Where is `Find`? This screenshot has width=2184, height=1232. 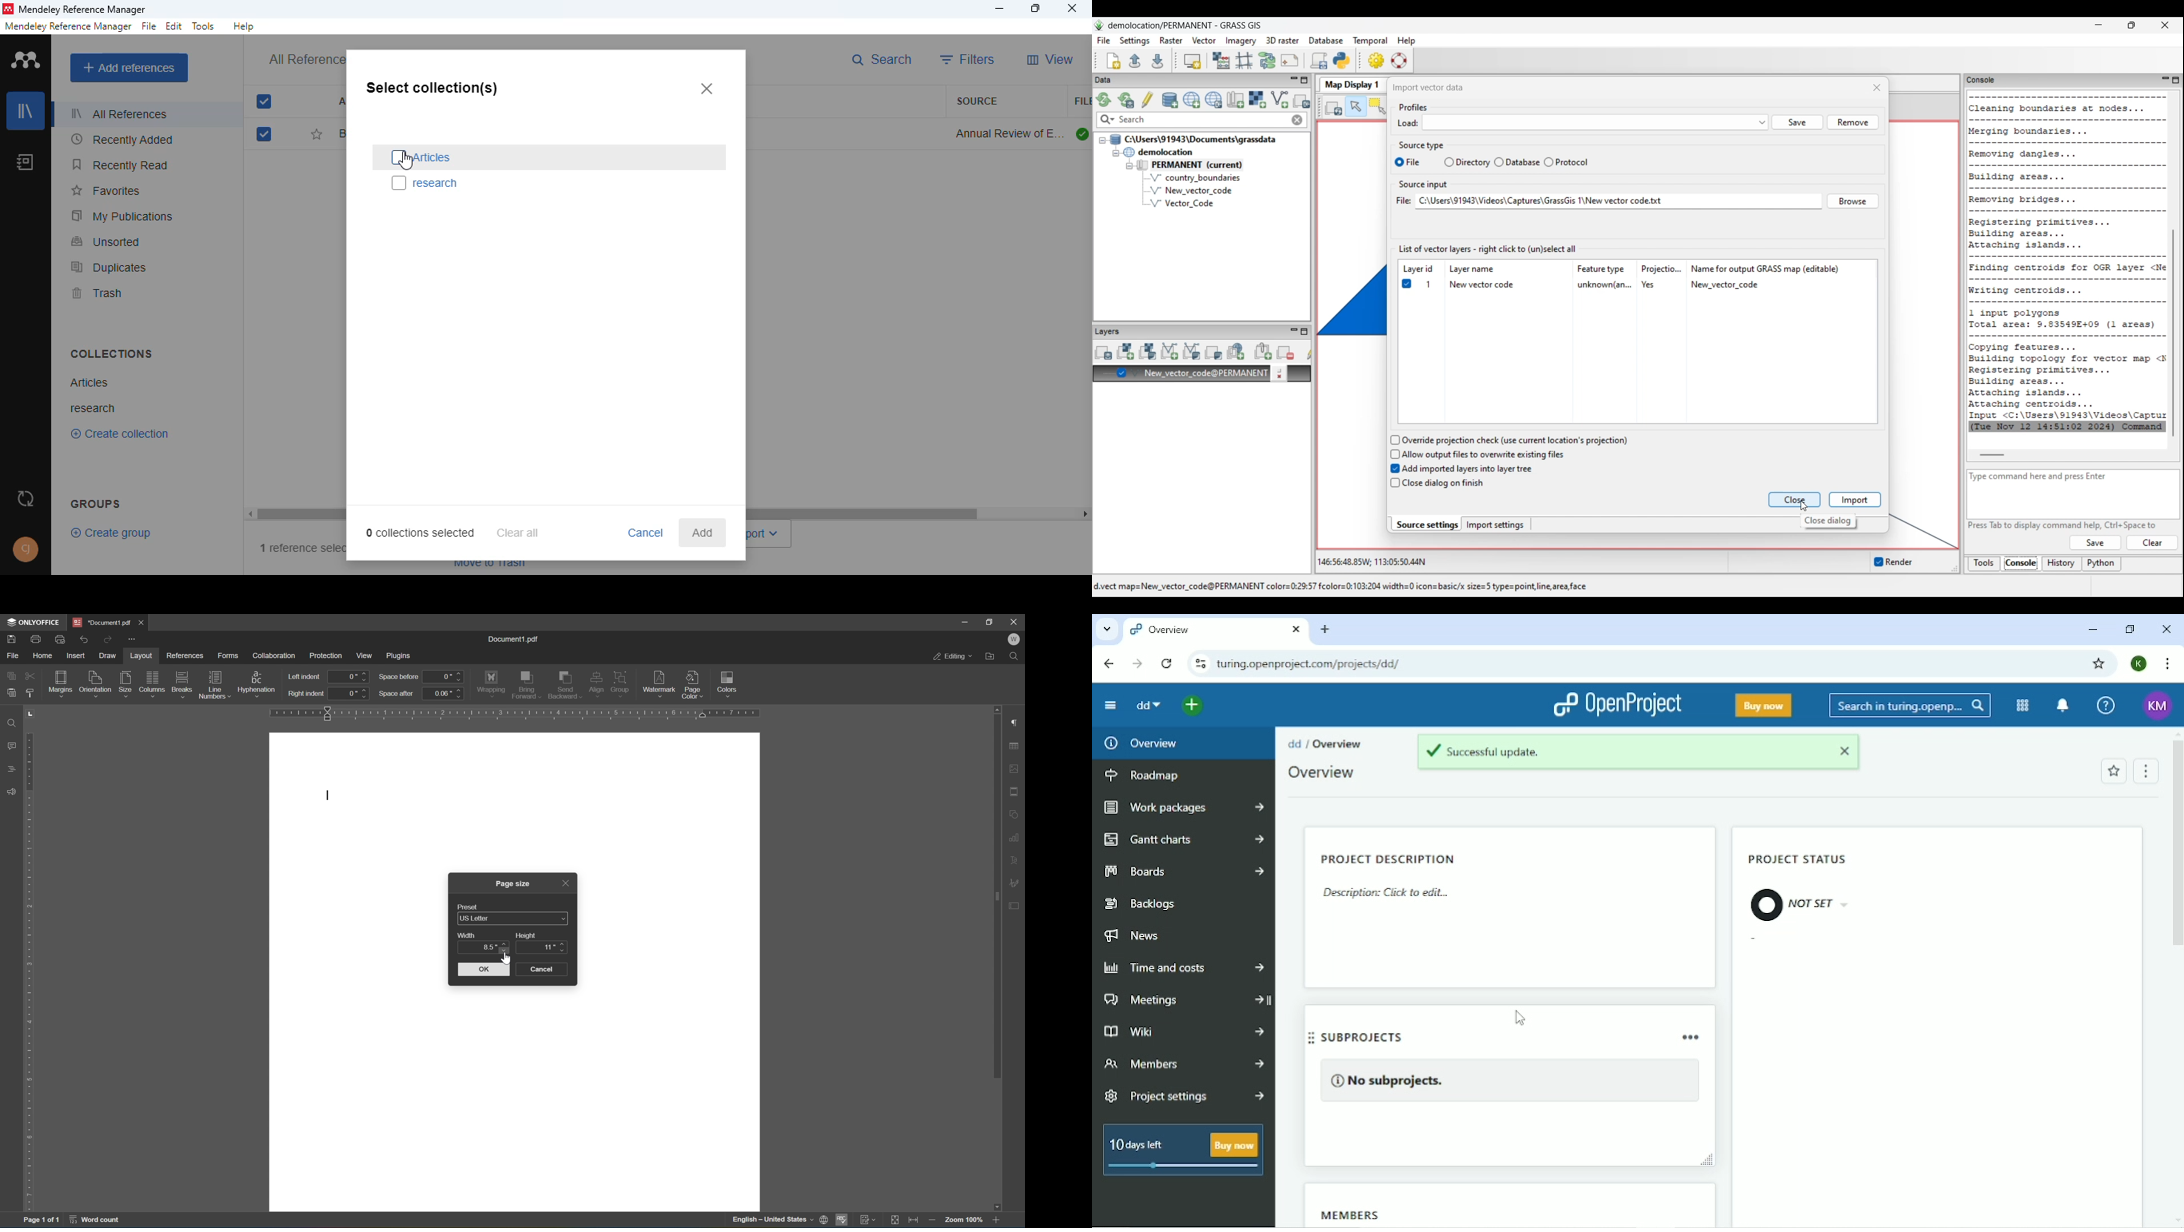 Find is located at coordinates (1018, 657).